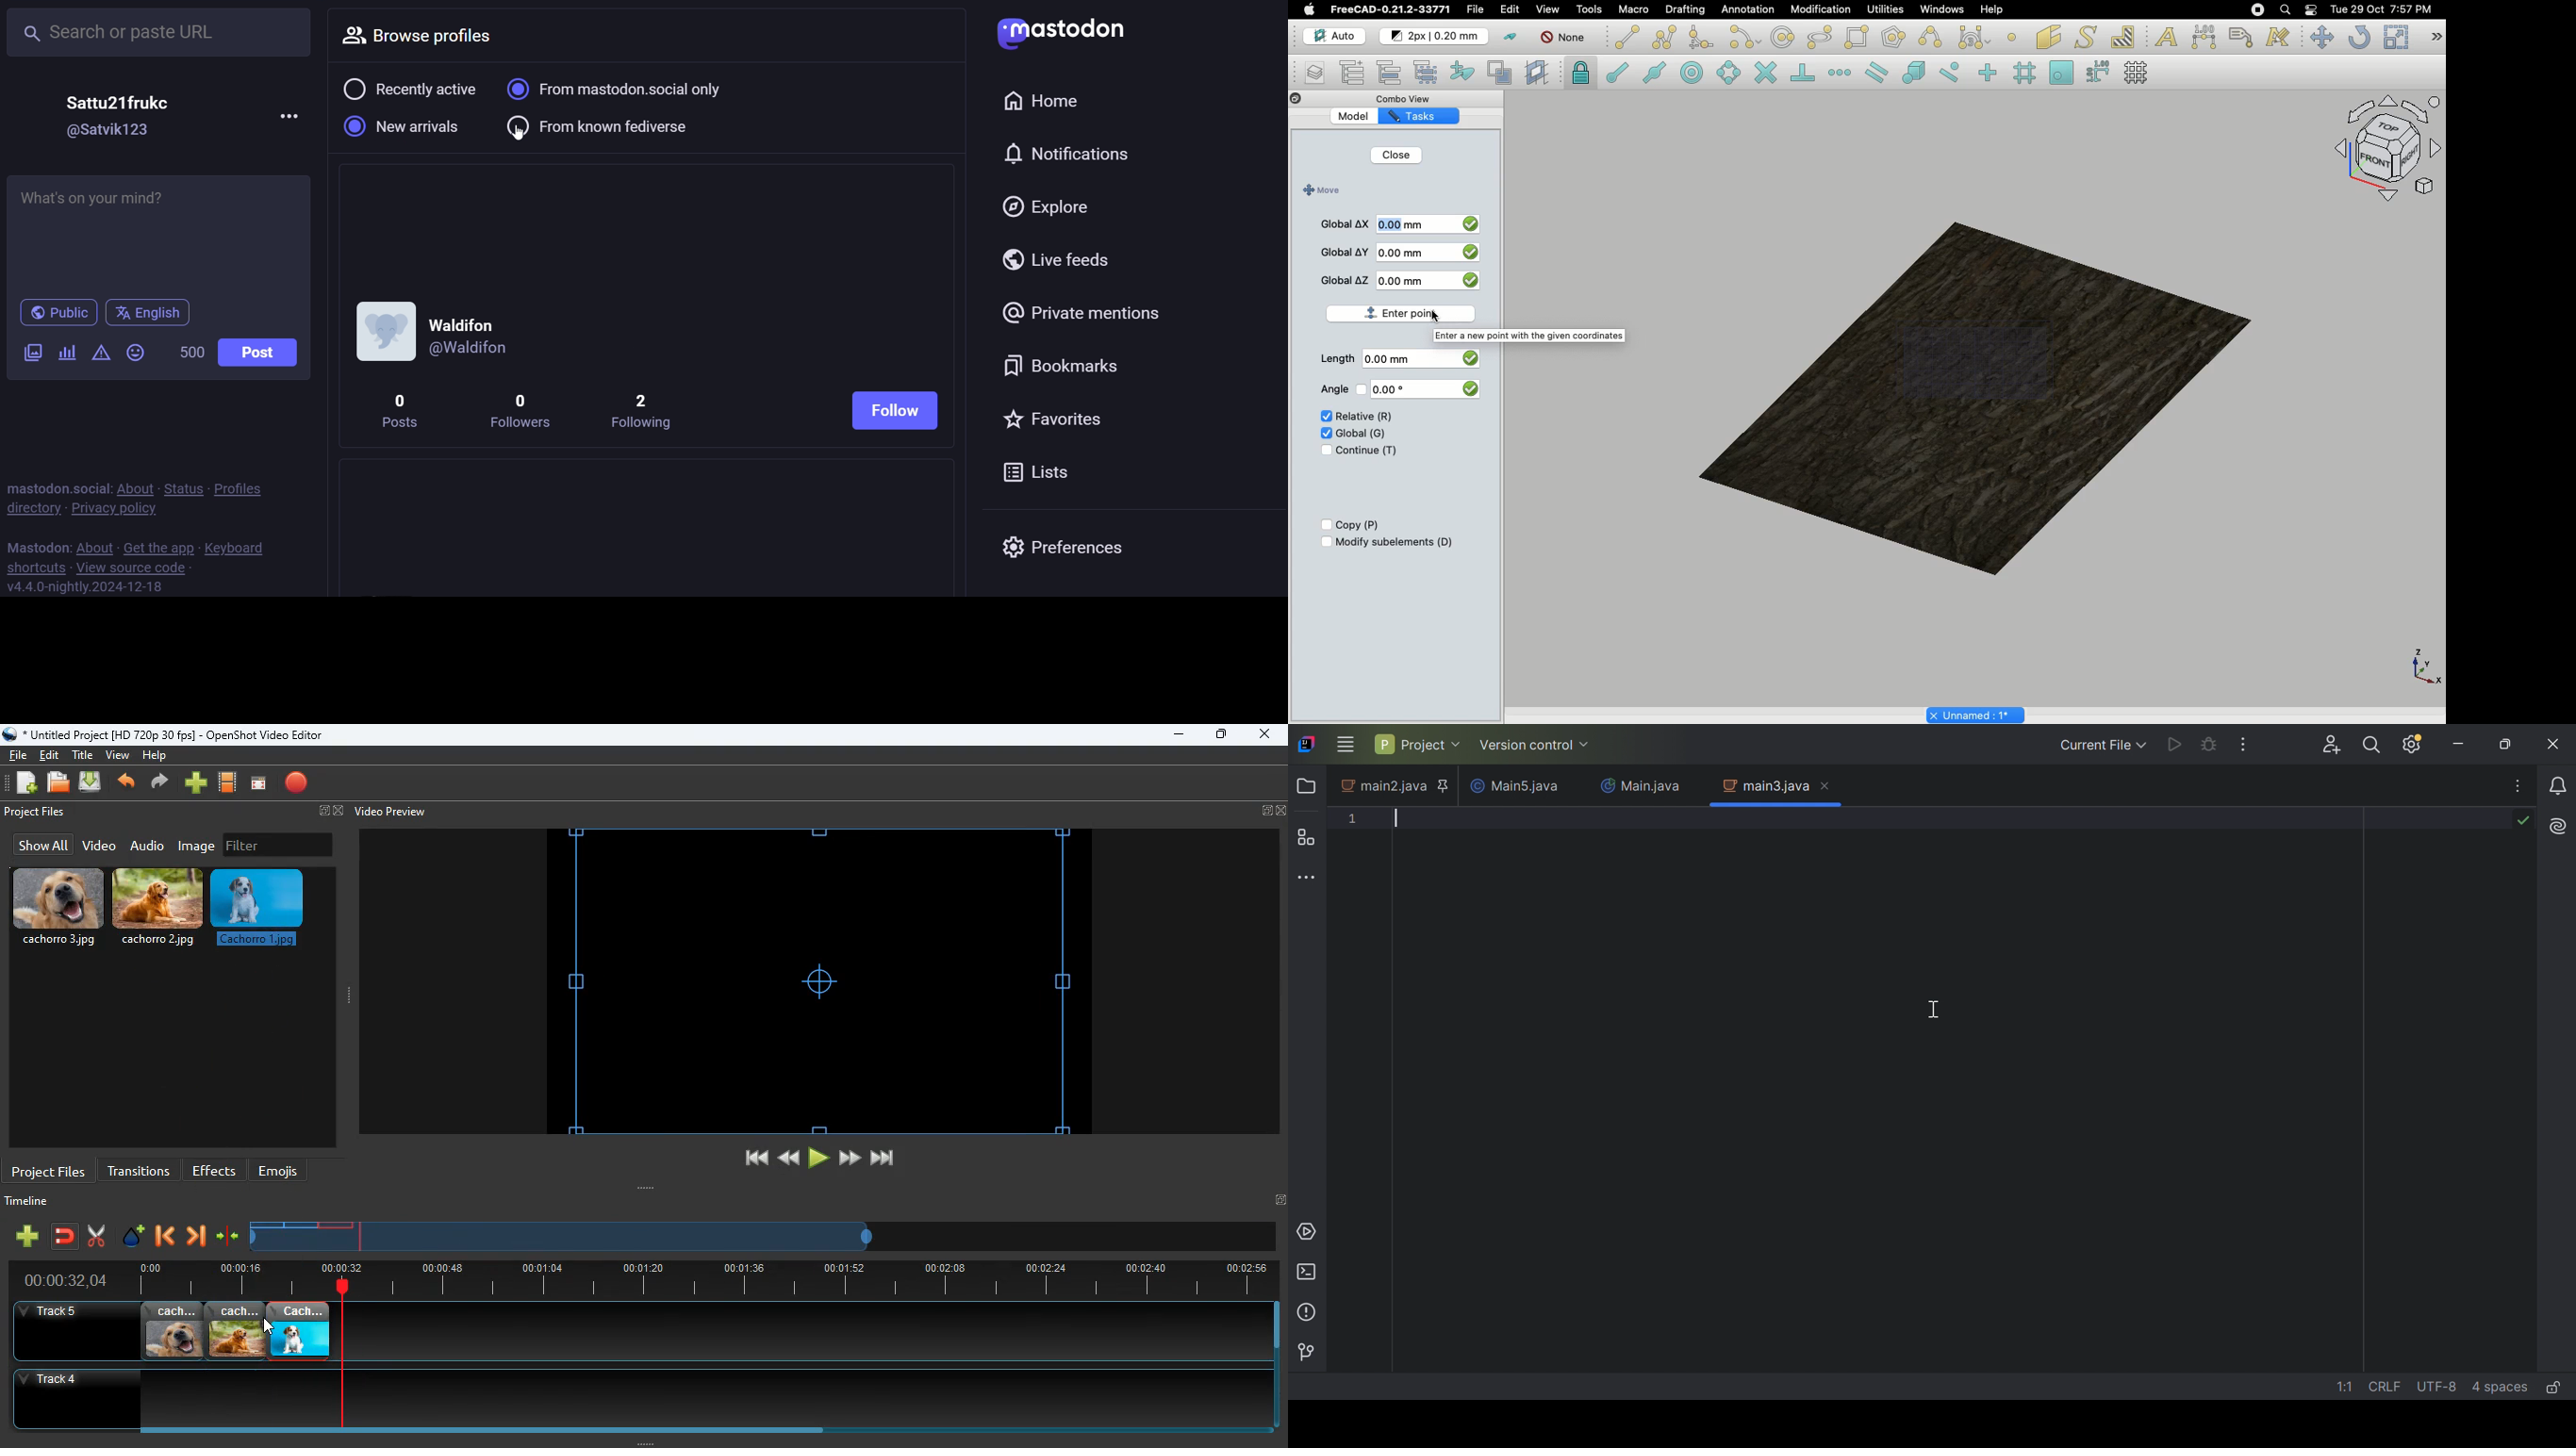 Image resolution: width=2576 pixels, height=1456 pixels. What do you see at coordinates (2331, 745) in the screenshot?
I see `Search everywhere` at bounding box center [2331, 745].